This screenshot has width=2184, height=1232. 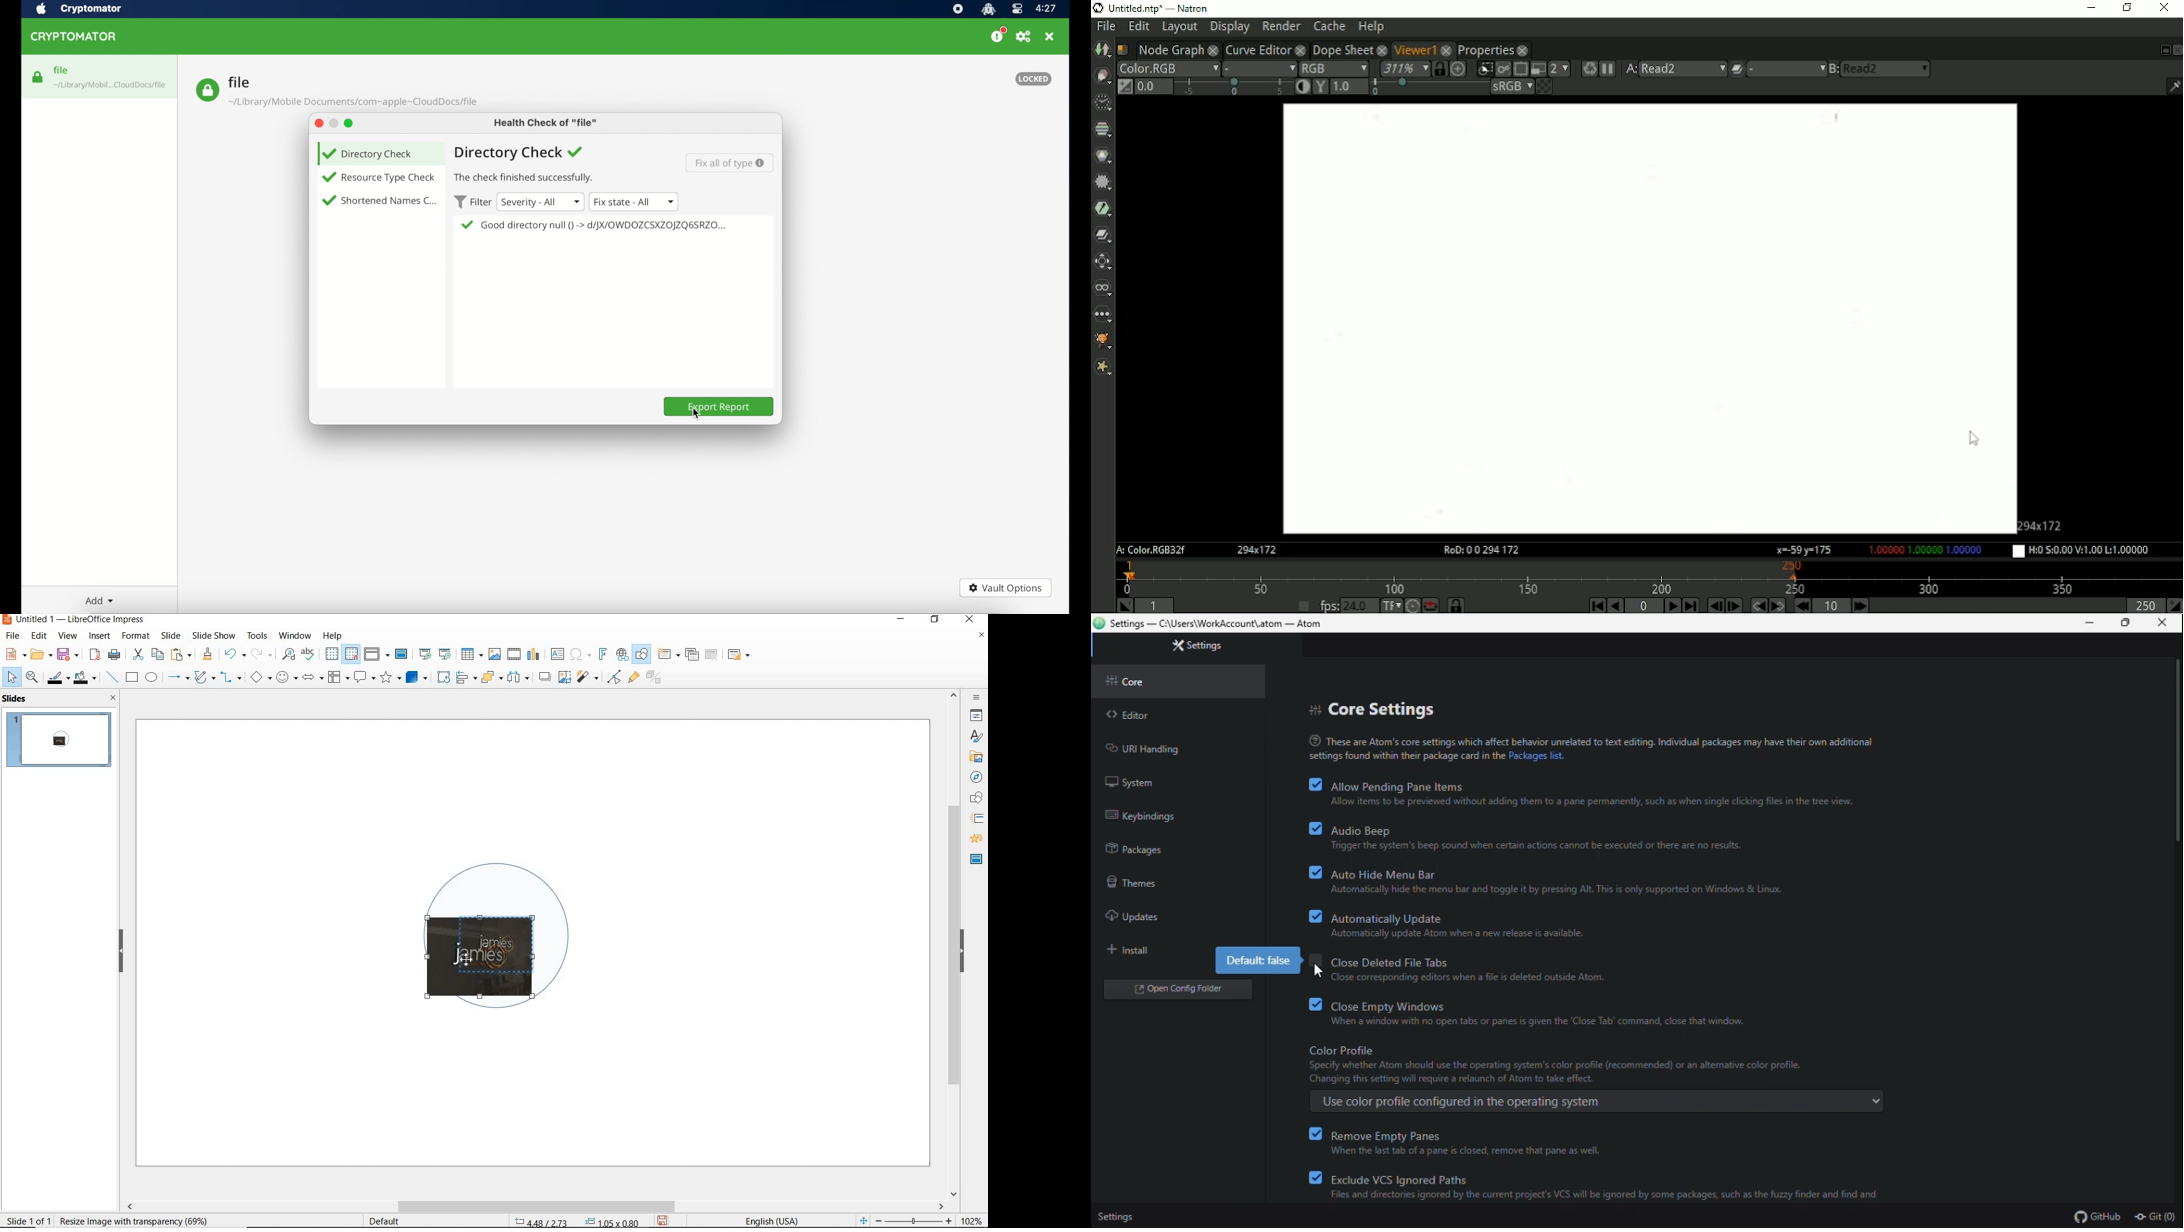 What do you see at coordinates (494, 654) in the screenshot?
I see `insert image` at bounding box center [494, 654].